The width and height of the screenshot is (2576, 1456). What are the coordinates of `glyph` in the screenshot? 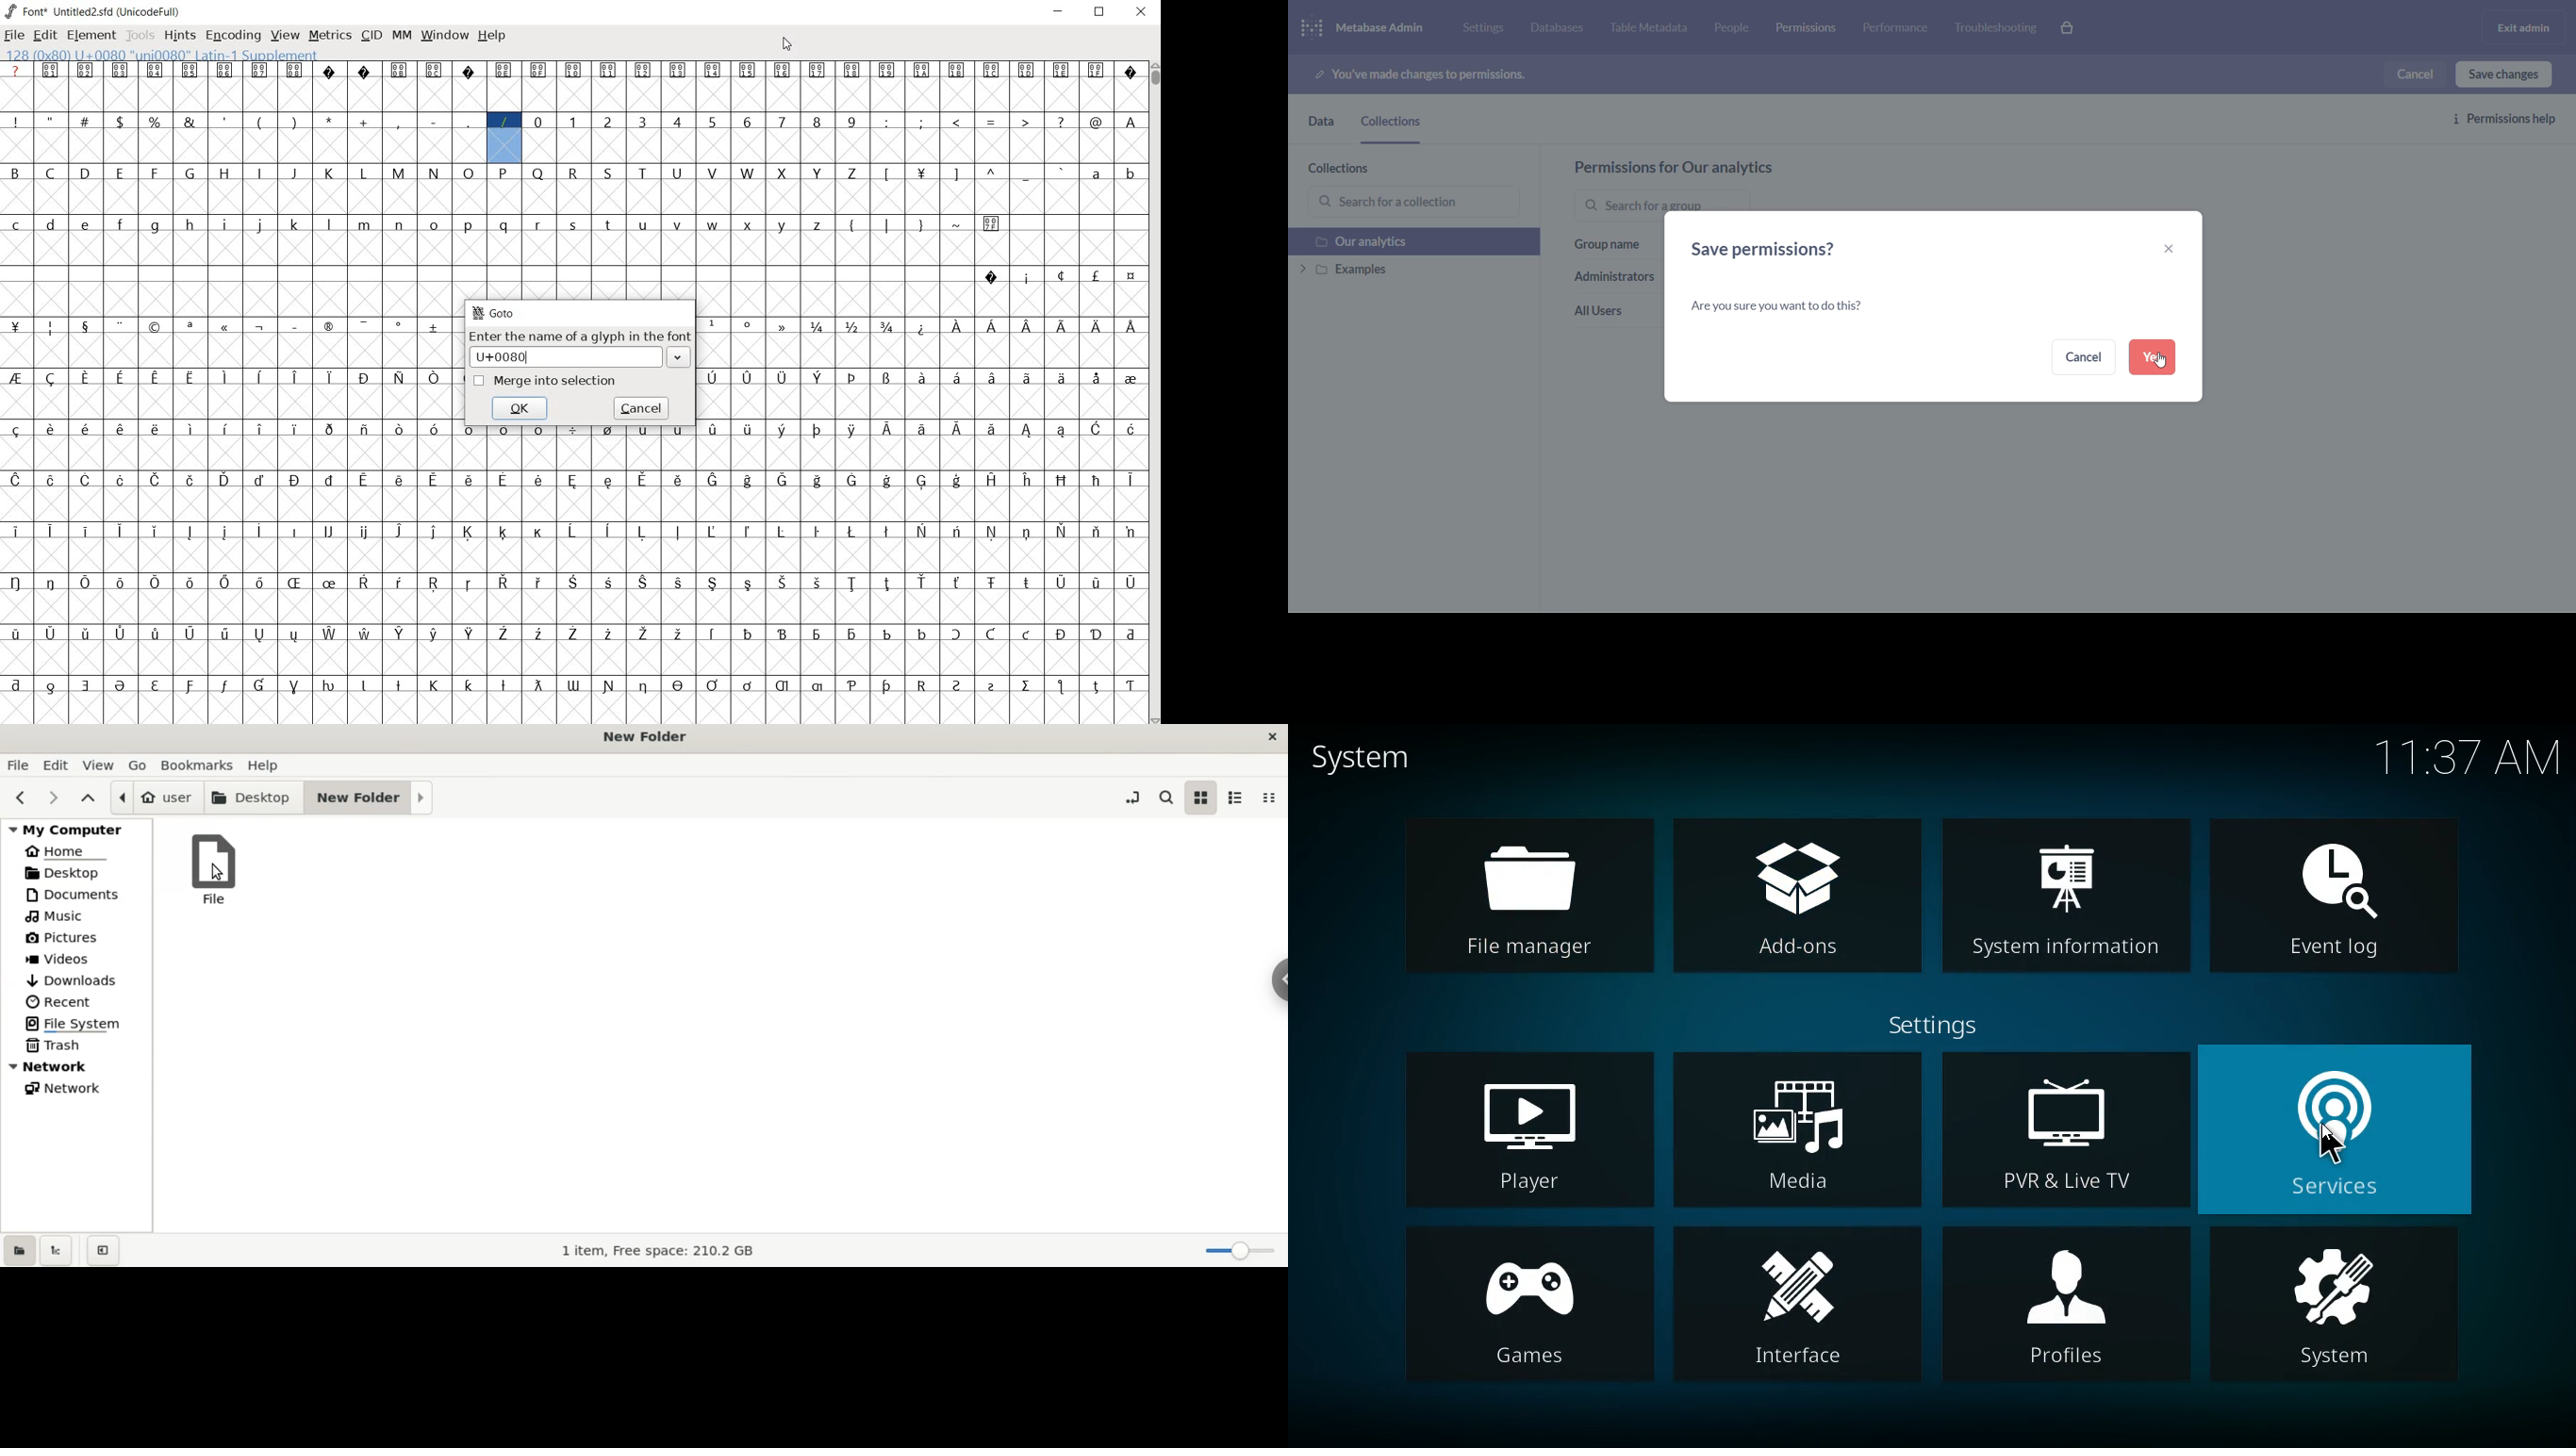 It's located at (749, 226).